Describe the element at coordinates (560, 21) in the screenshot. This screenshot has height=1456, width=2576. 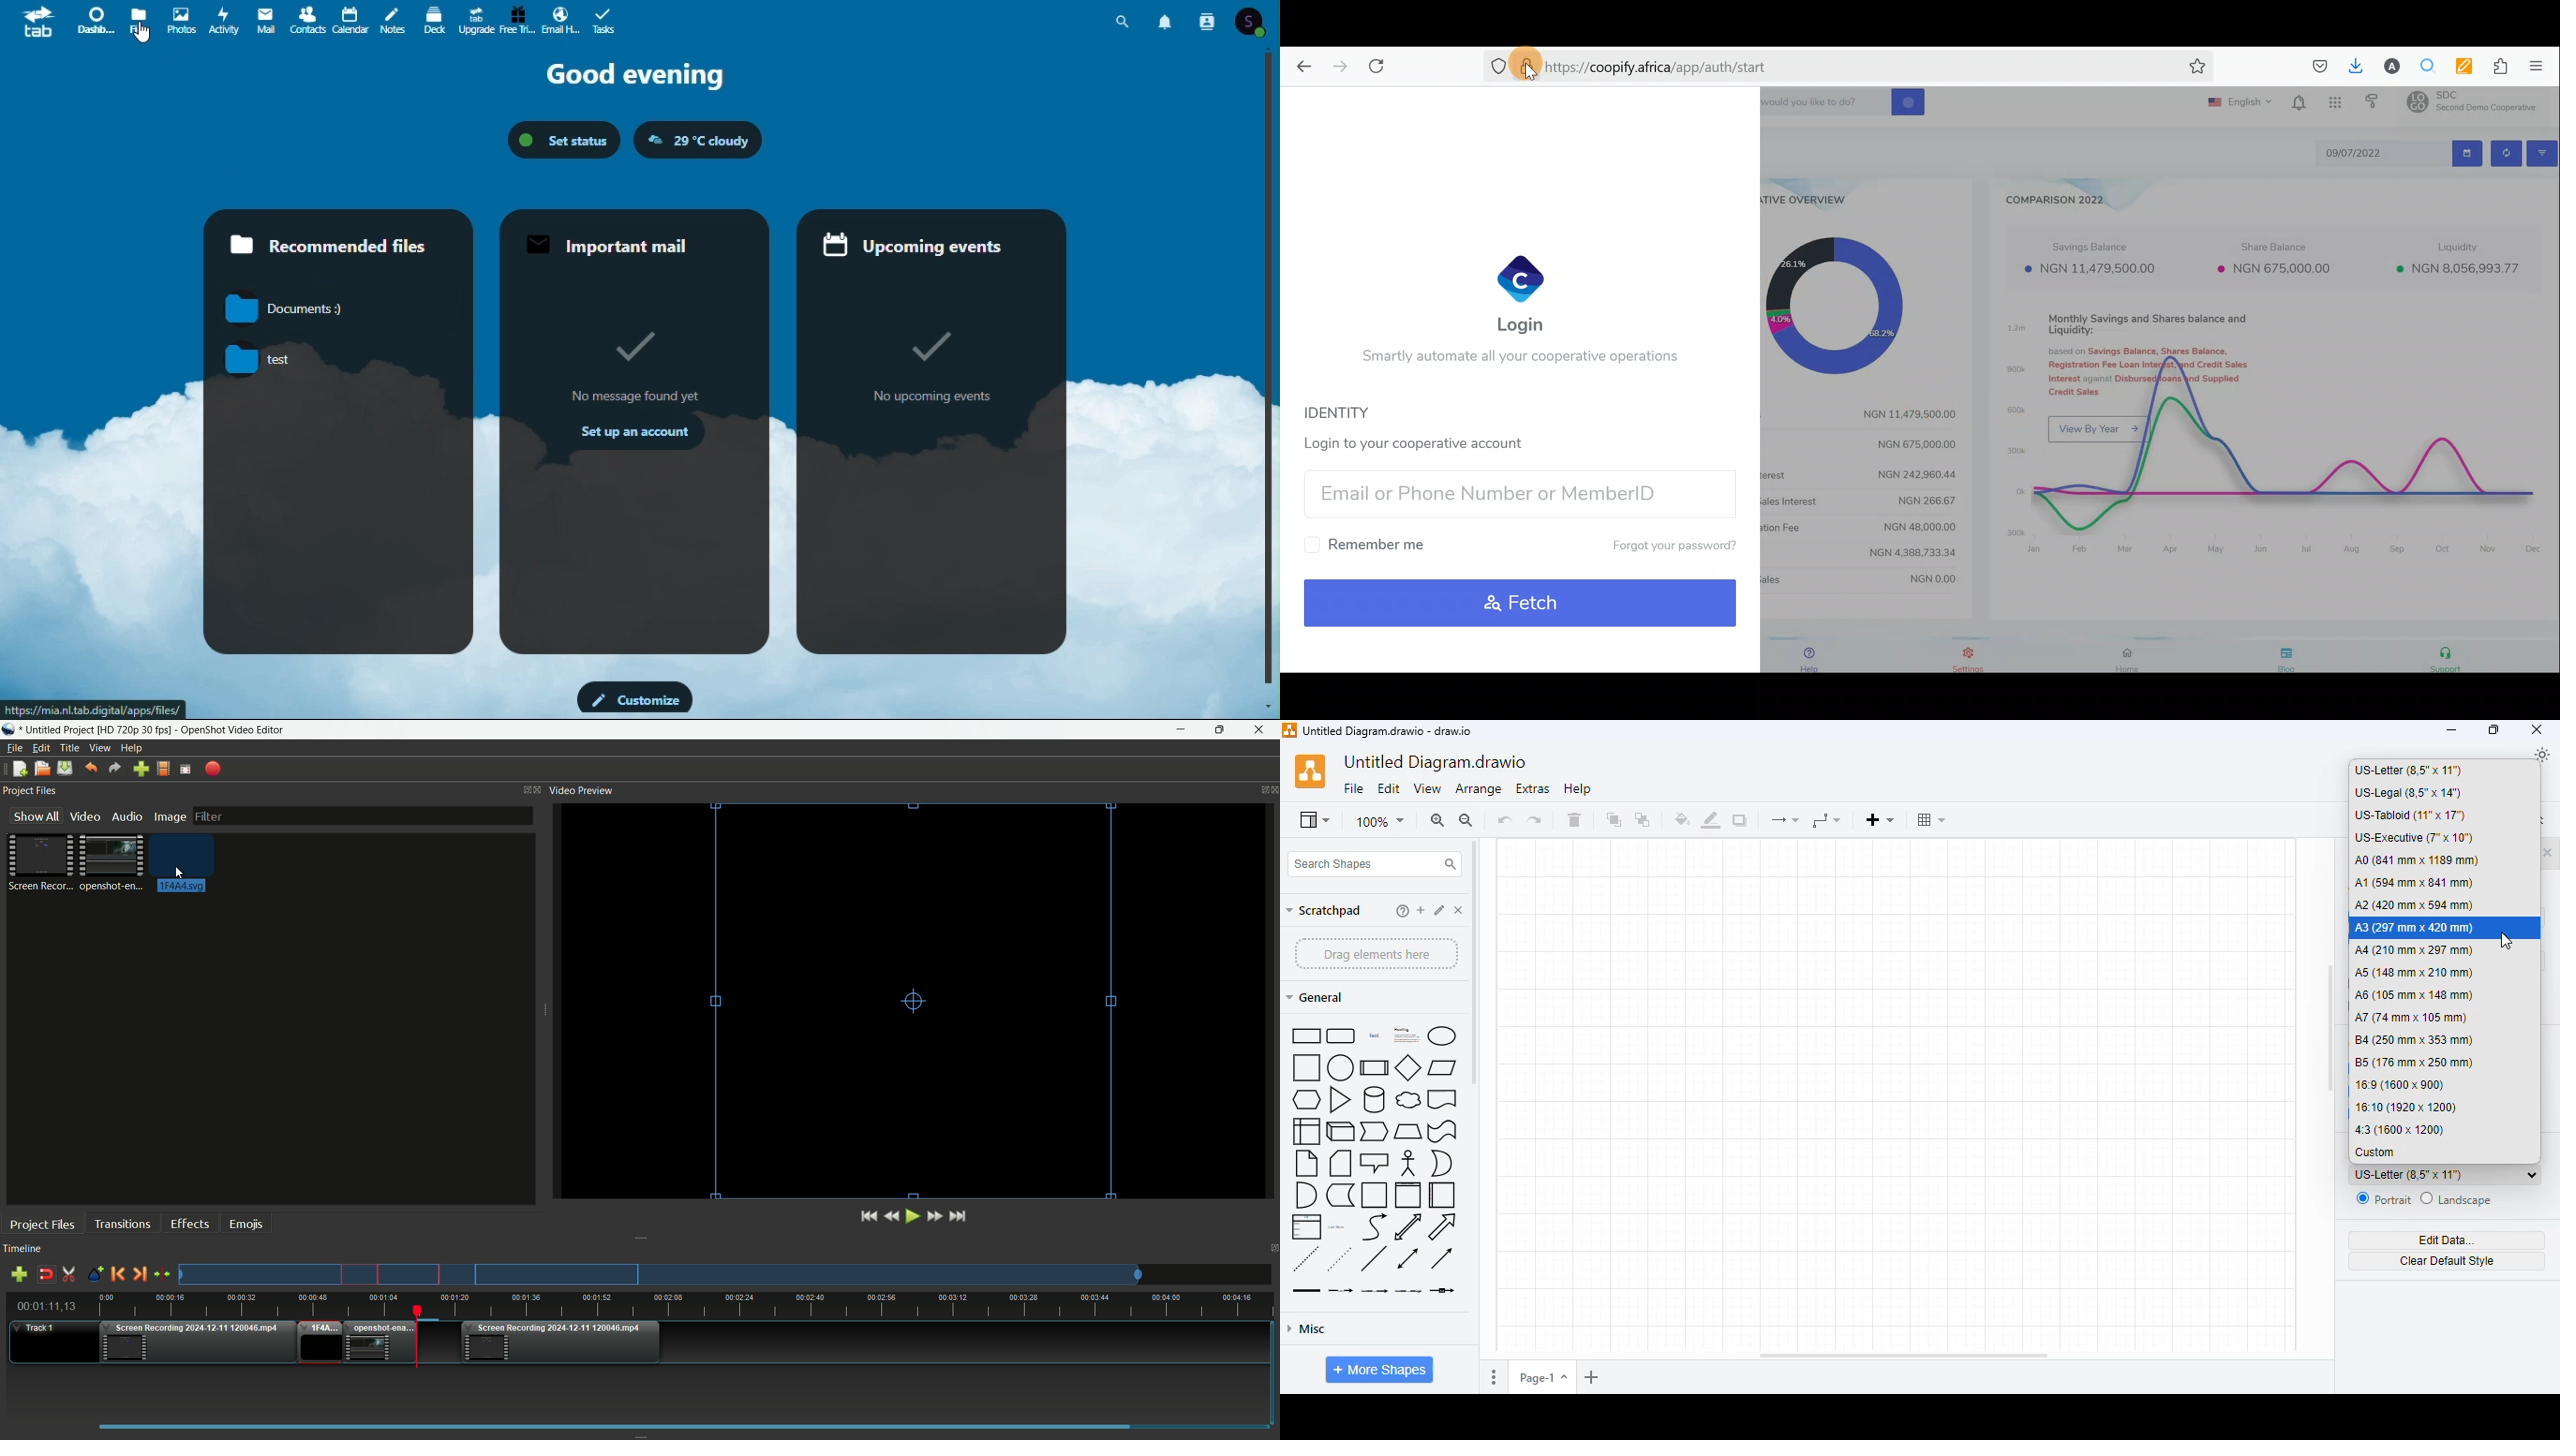
I see `email hosting` at that location.